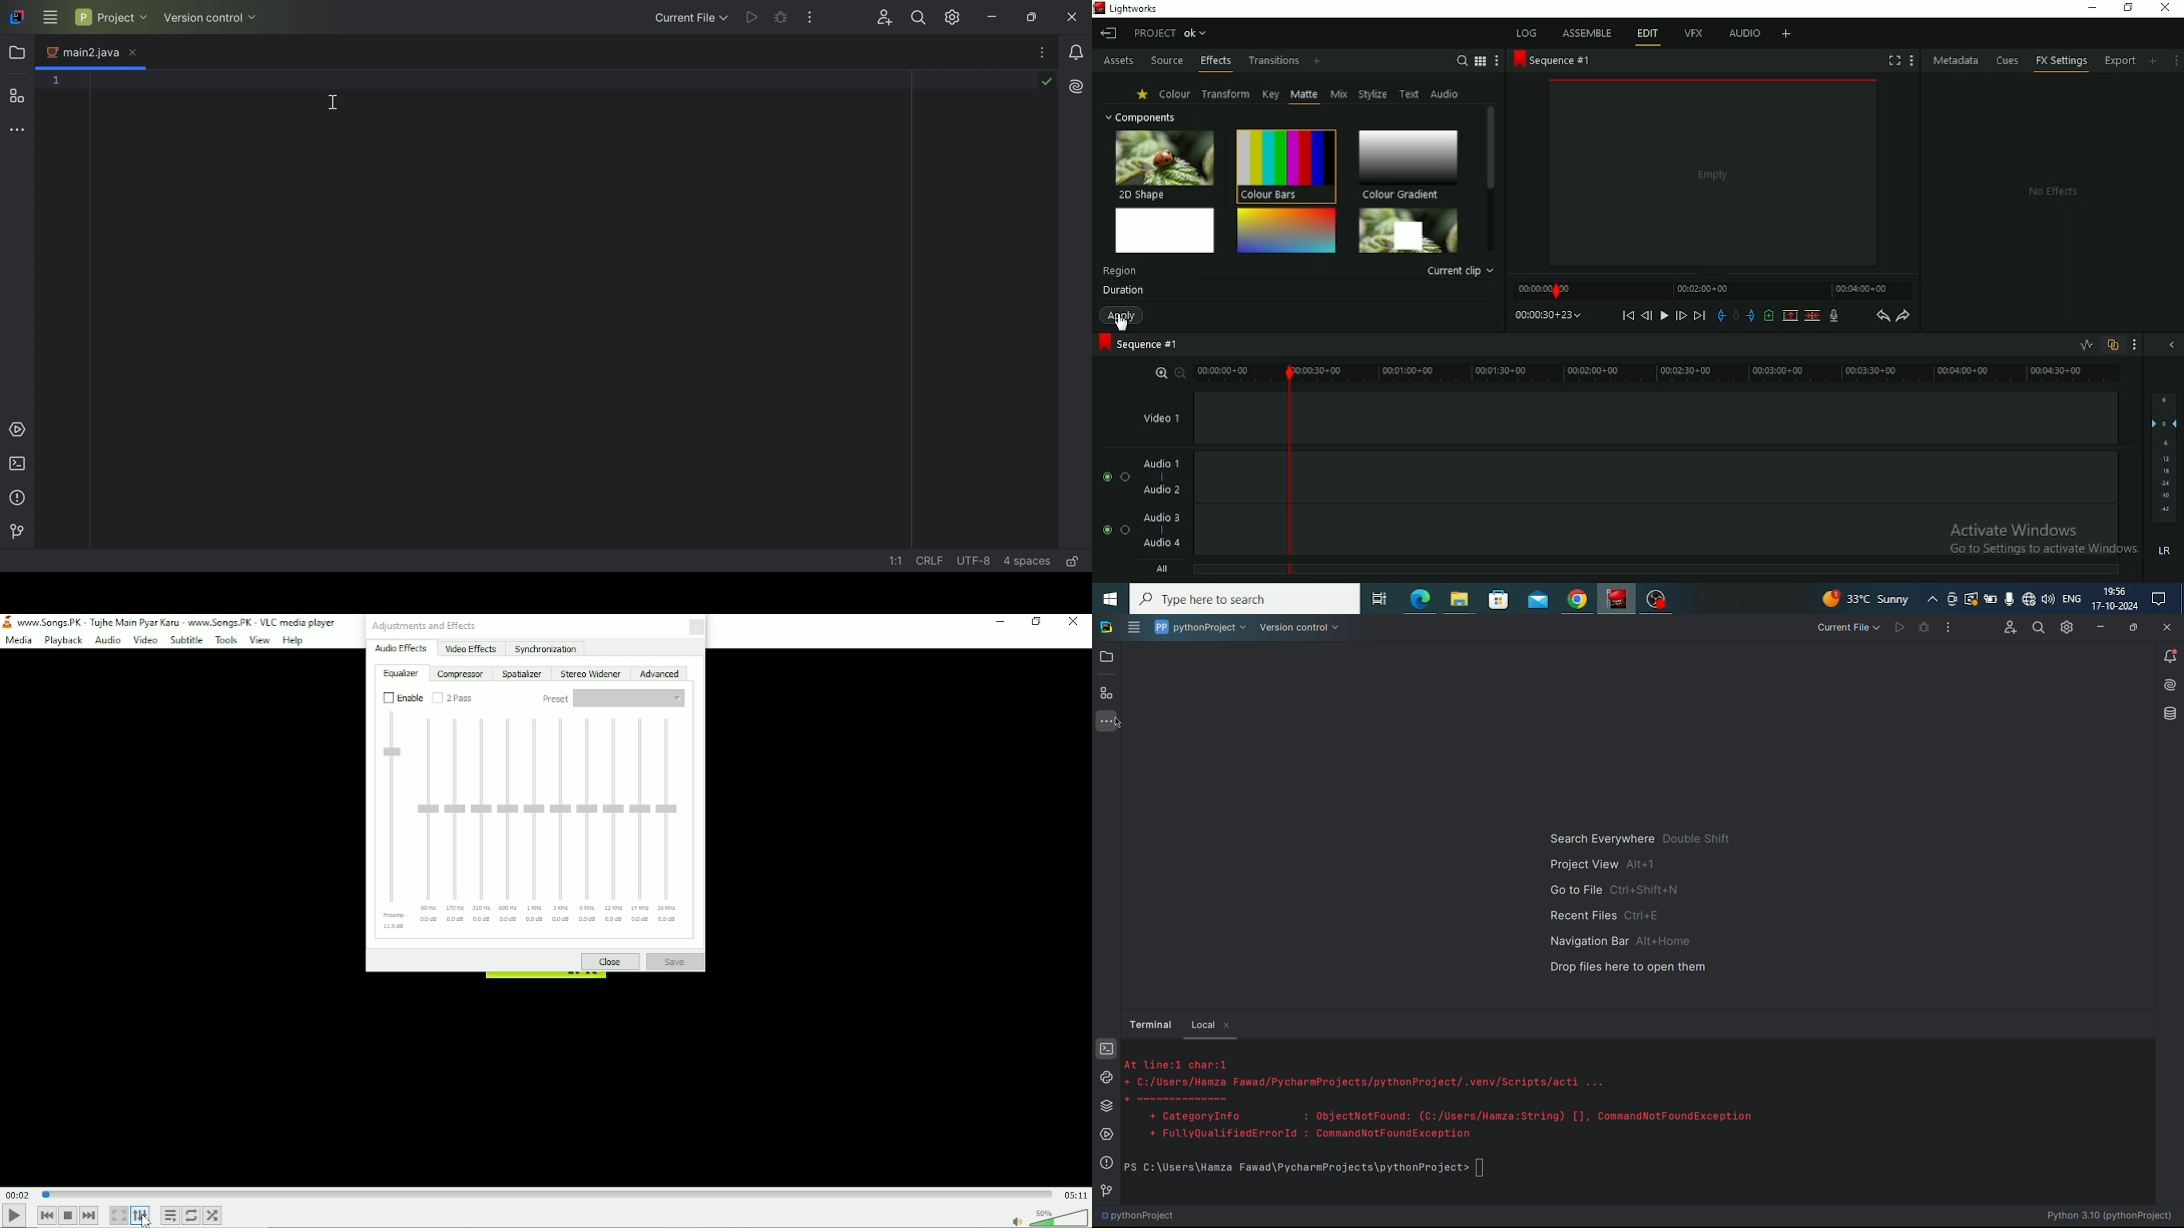  Describe the element at coordinates (257, 640) in the screenshot. I see `View` at that location.